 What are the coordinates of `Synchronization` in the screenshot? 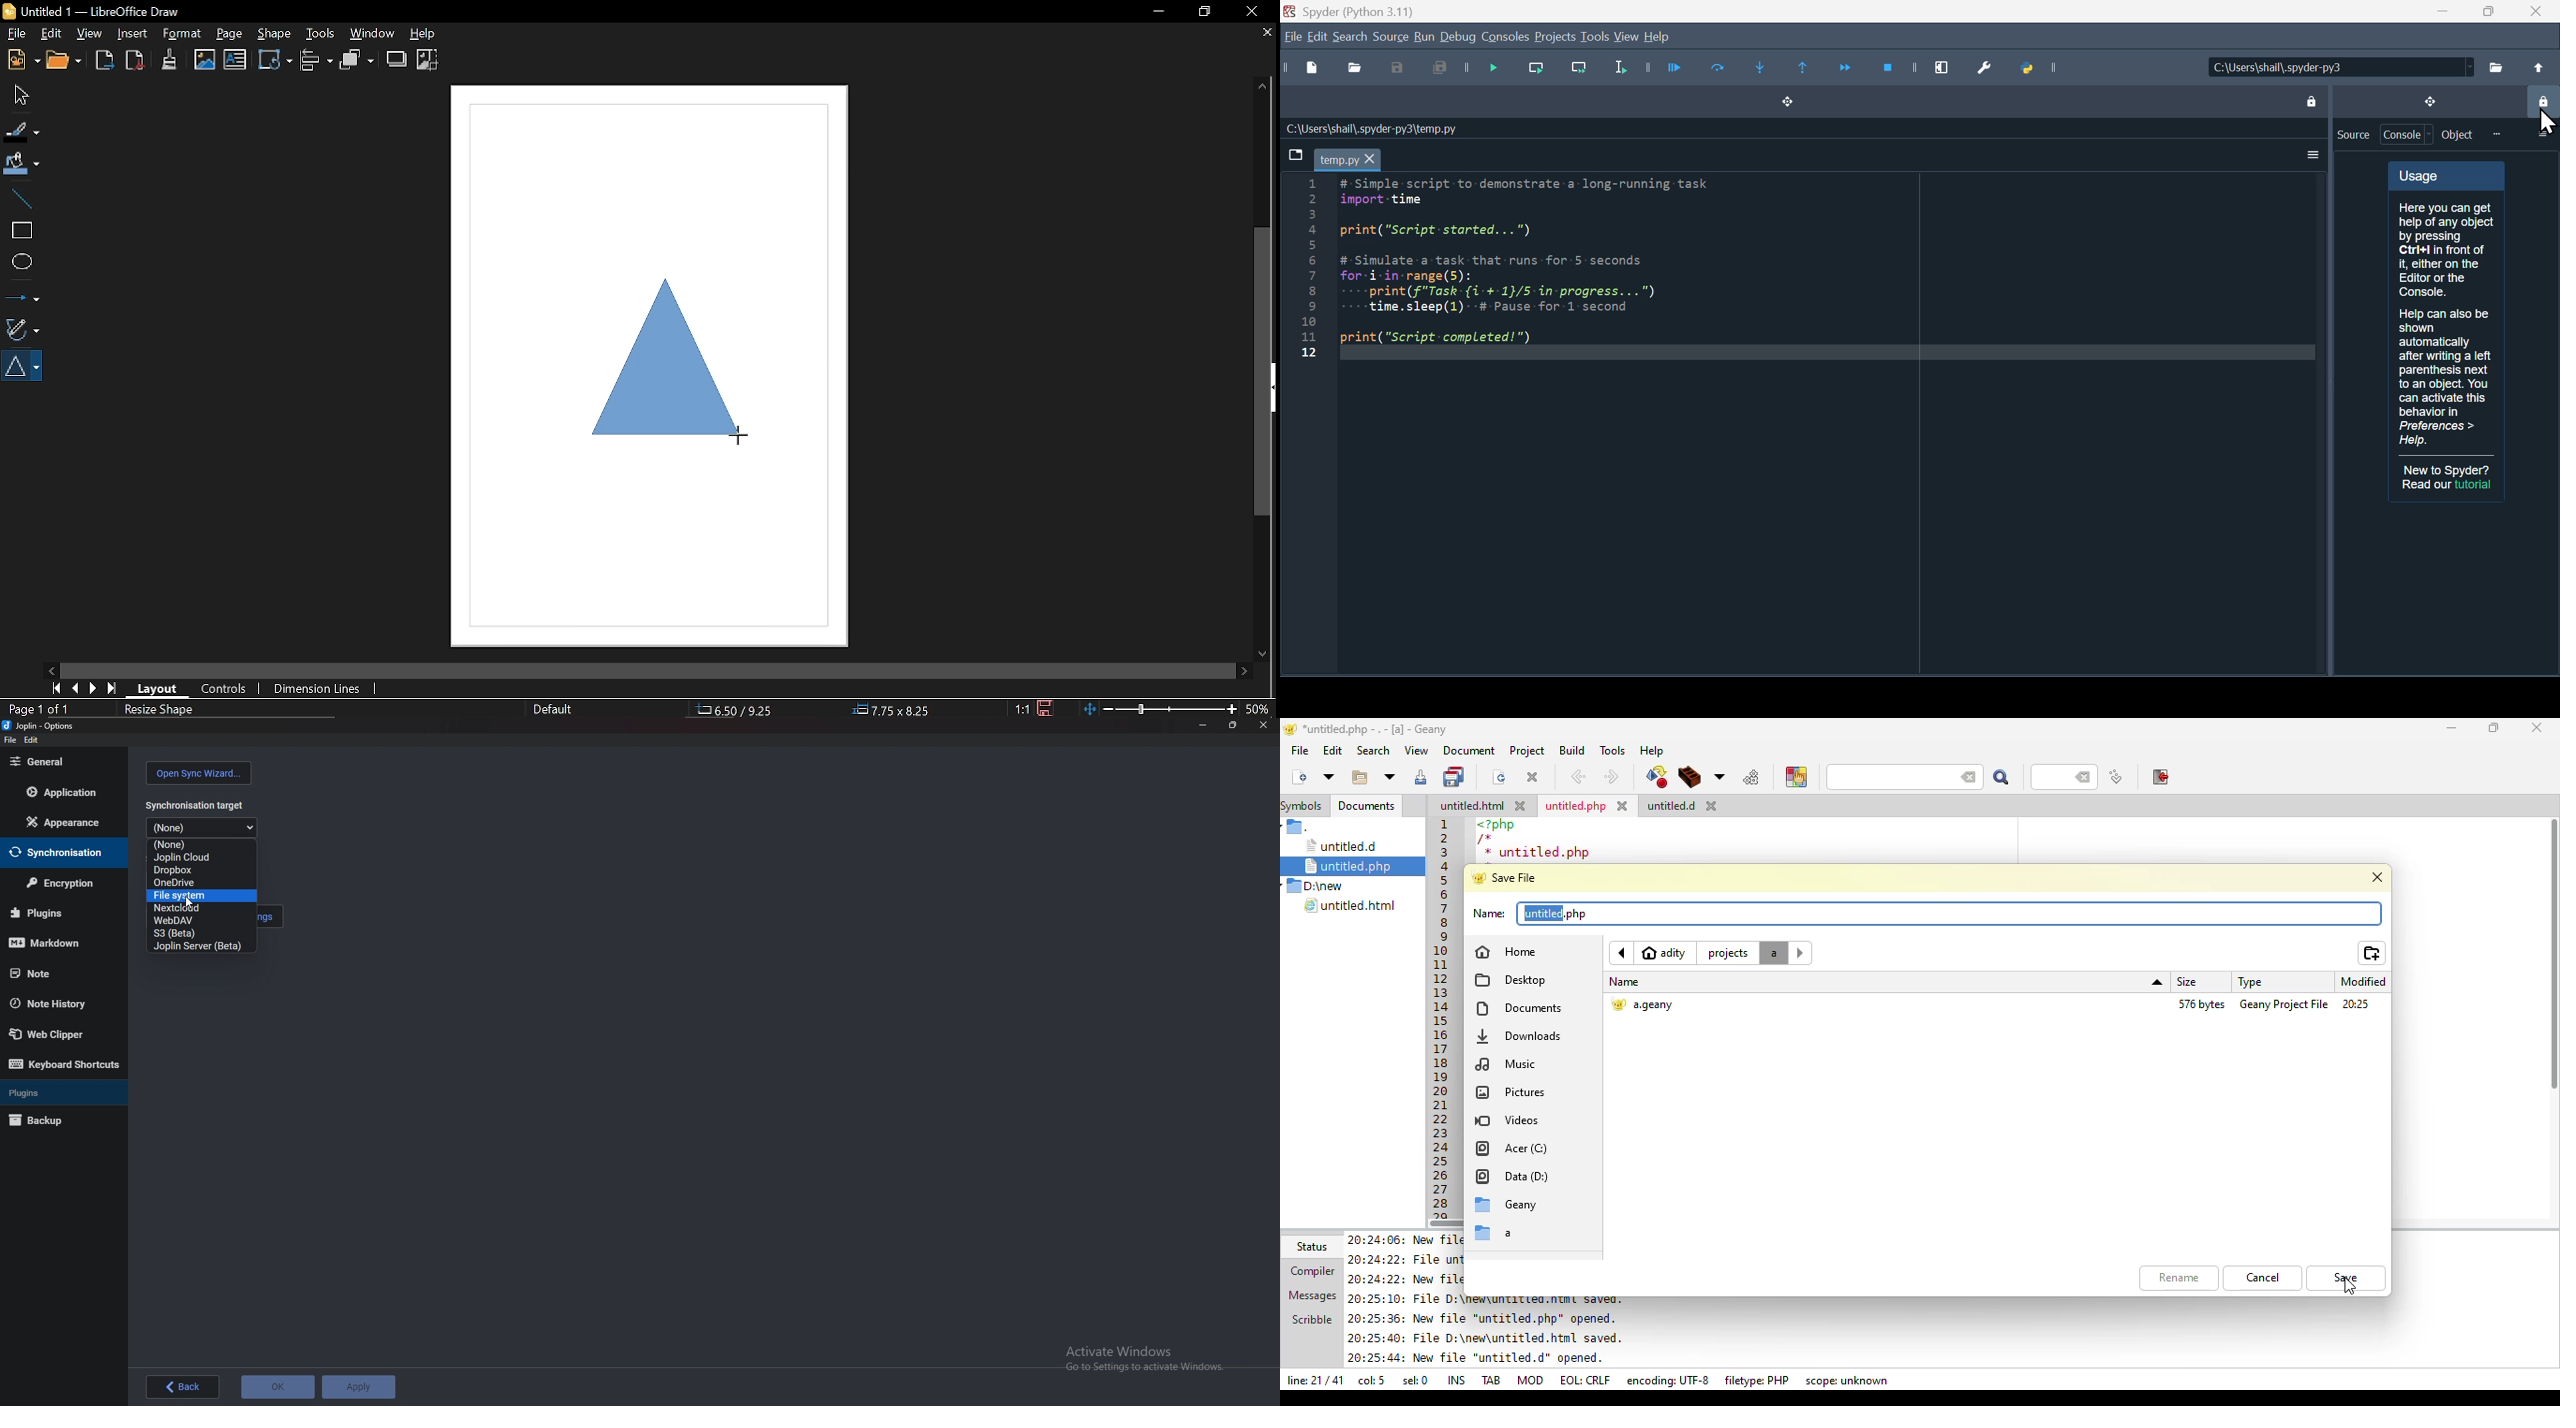 It's located at (65, 853).